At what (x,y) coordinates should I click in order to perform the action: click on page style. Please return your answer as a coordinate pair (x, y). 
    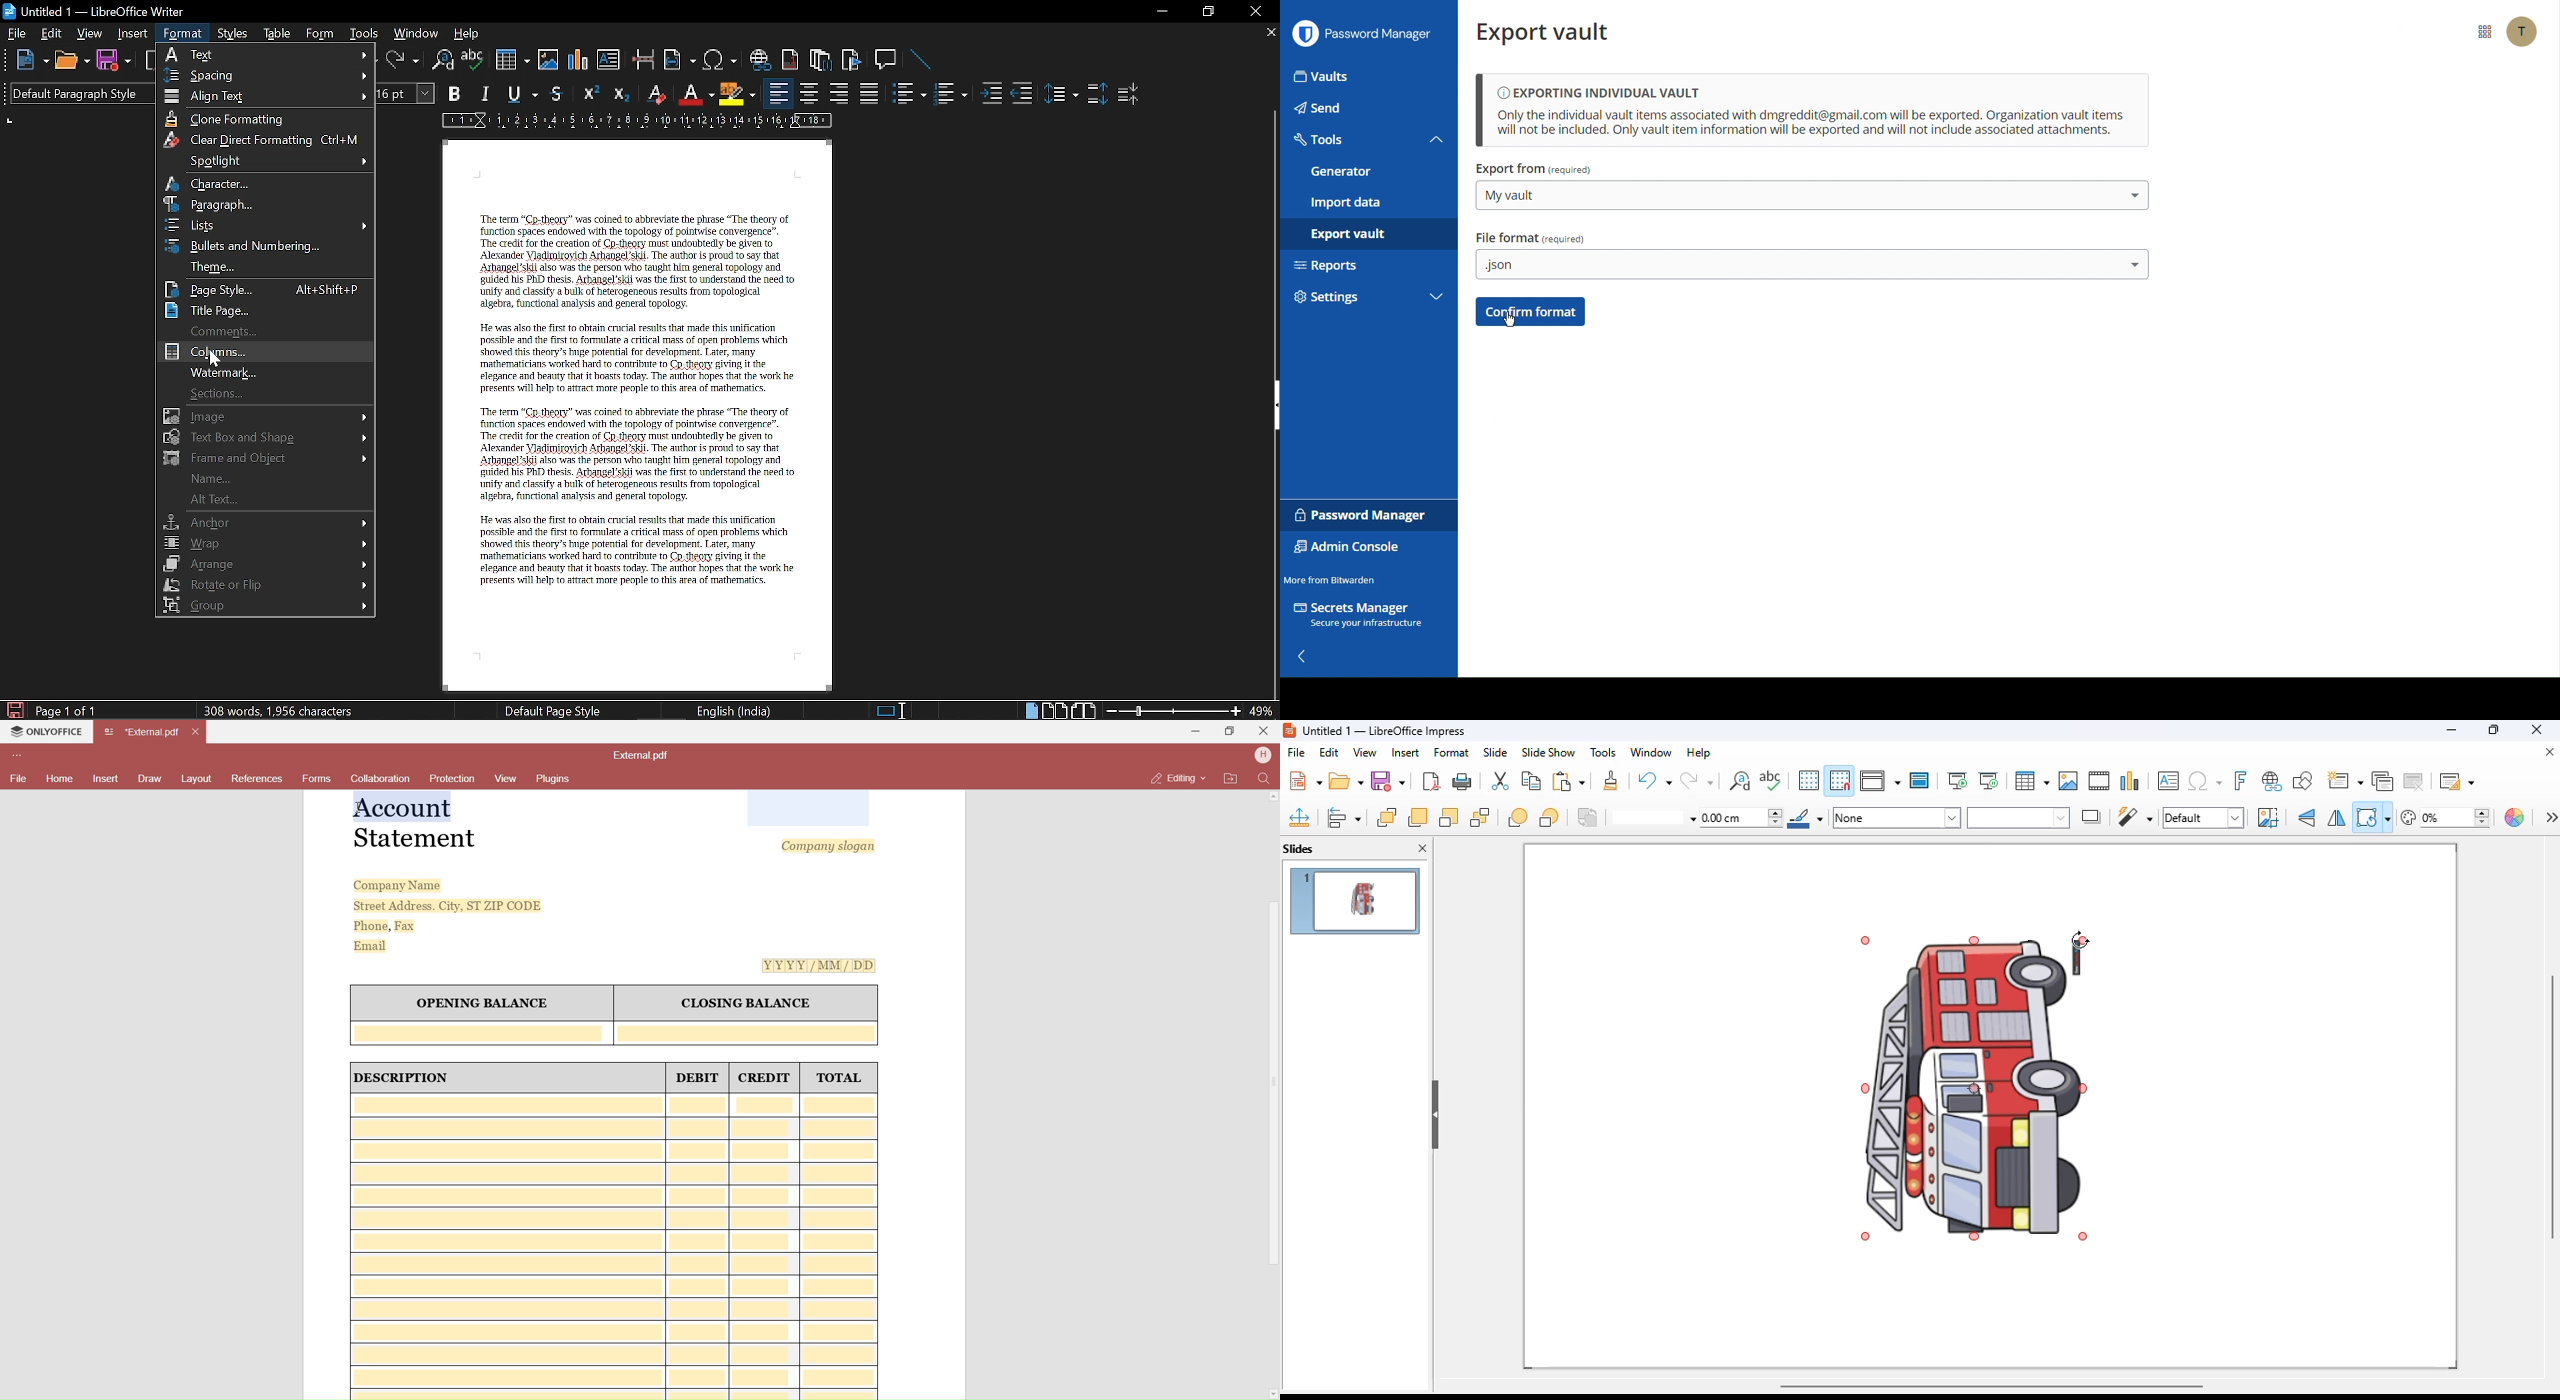
    Looking at the image, I should click on (264, 288).